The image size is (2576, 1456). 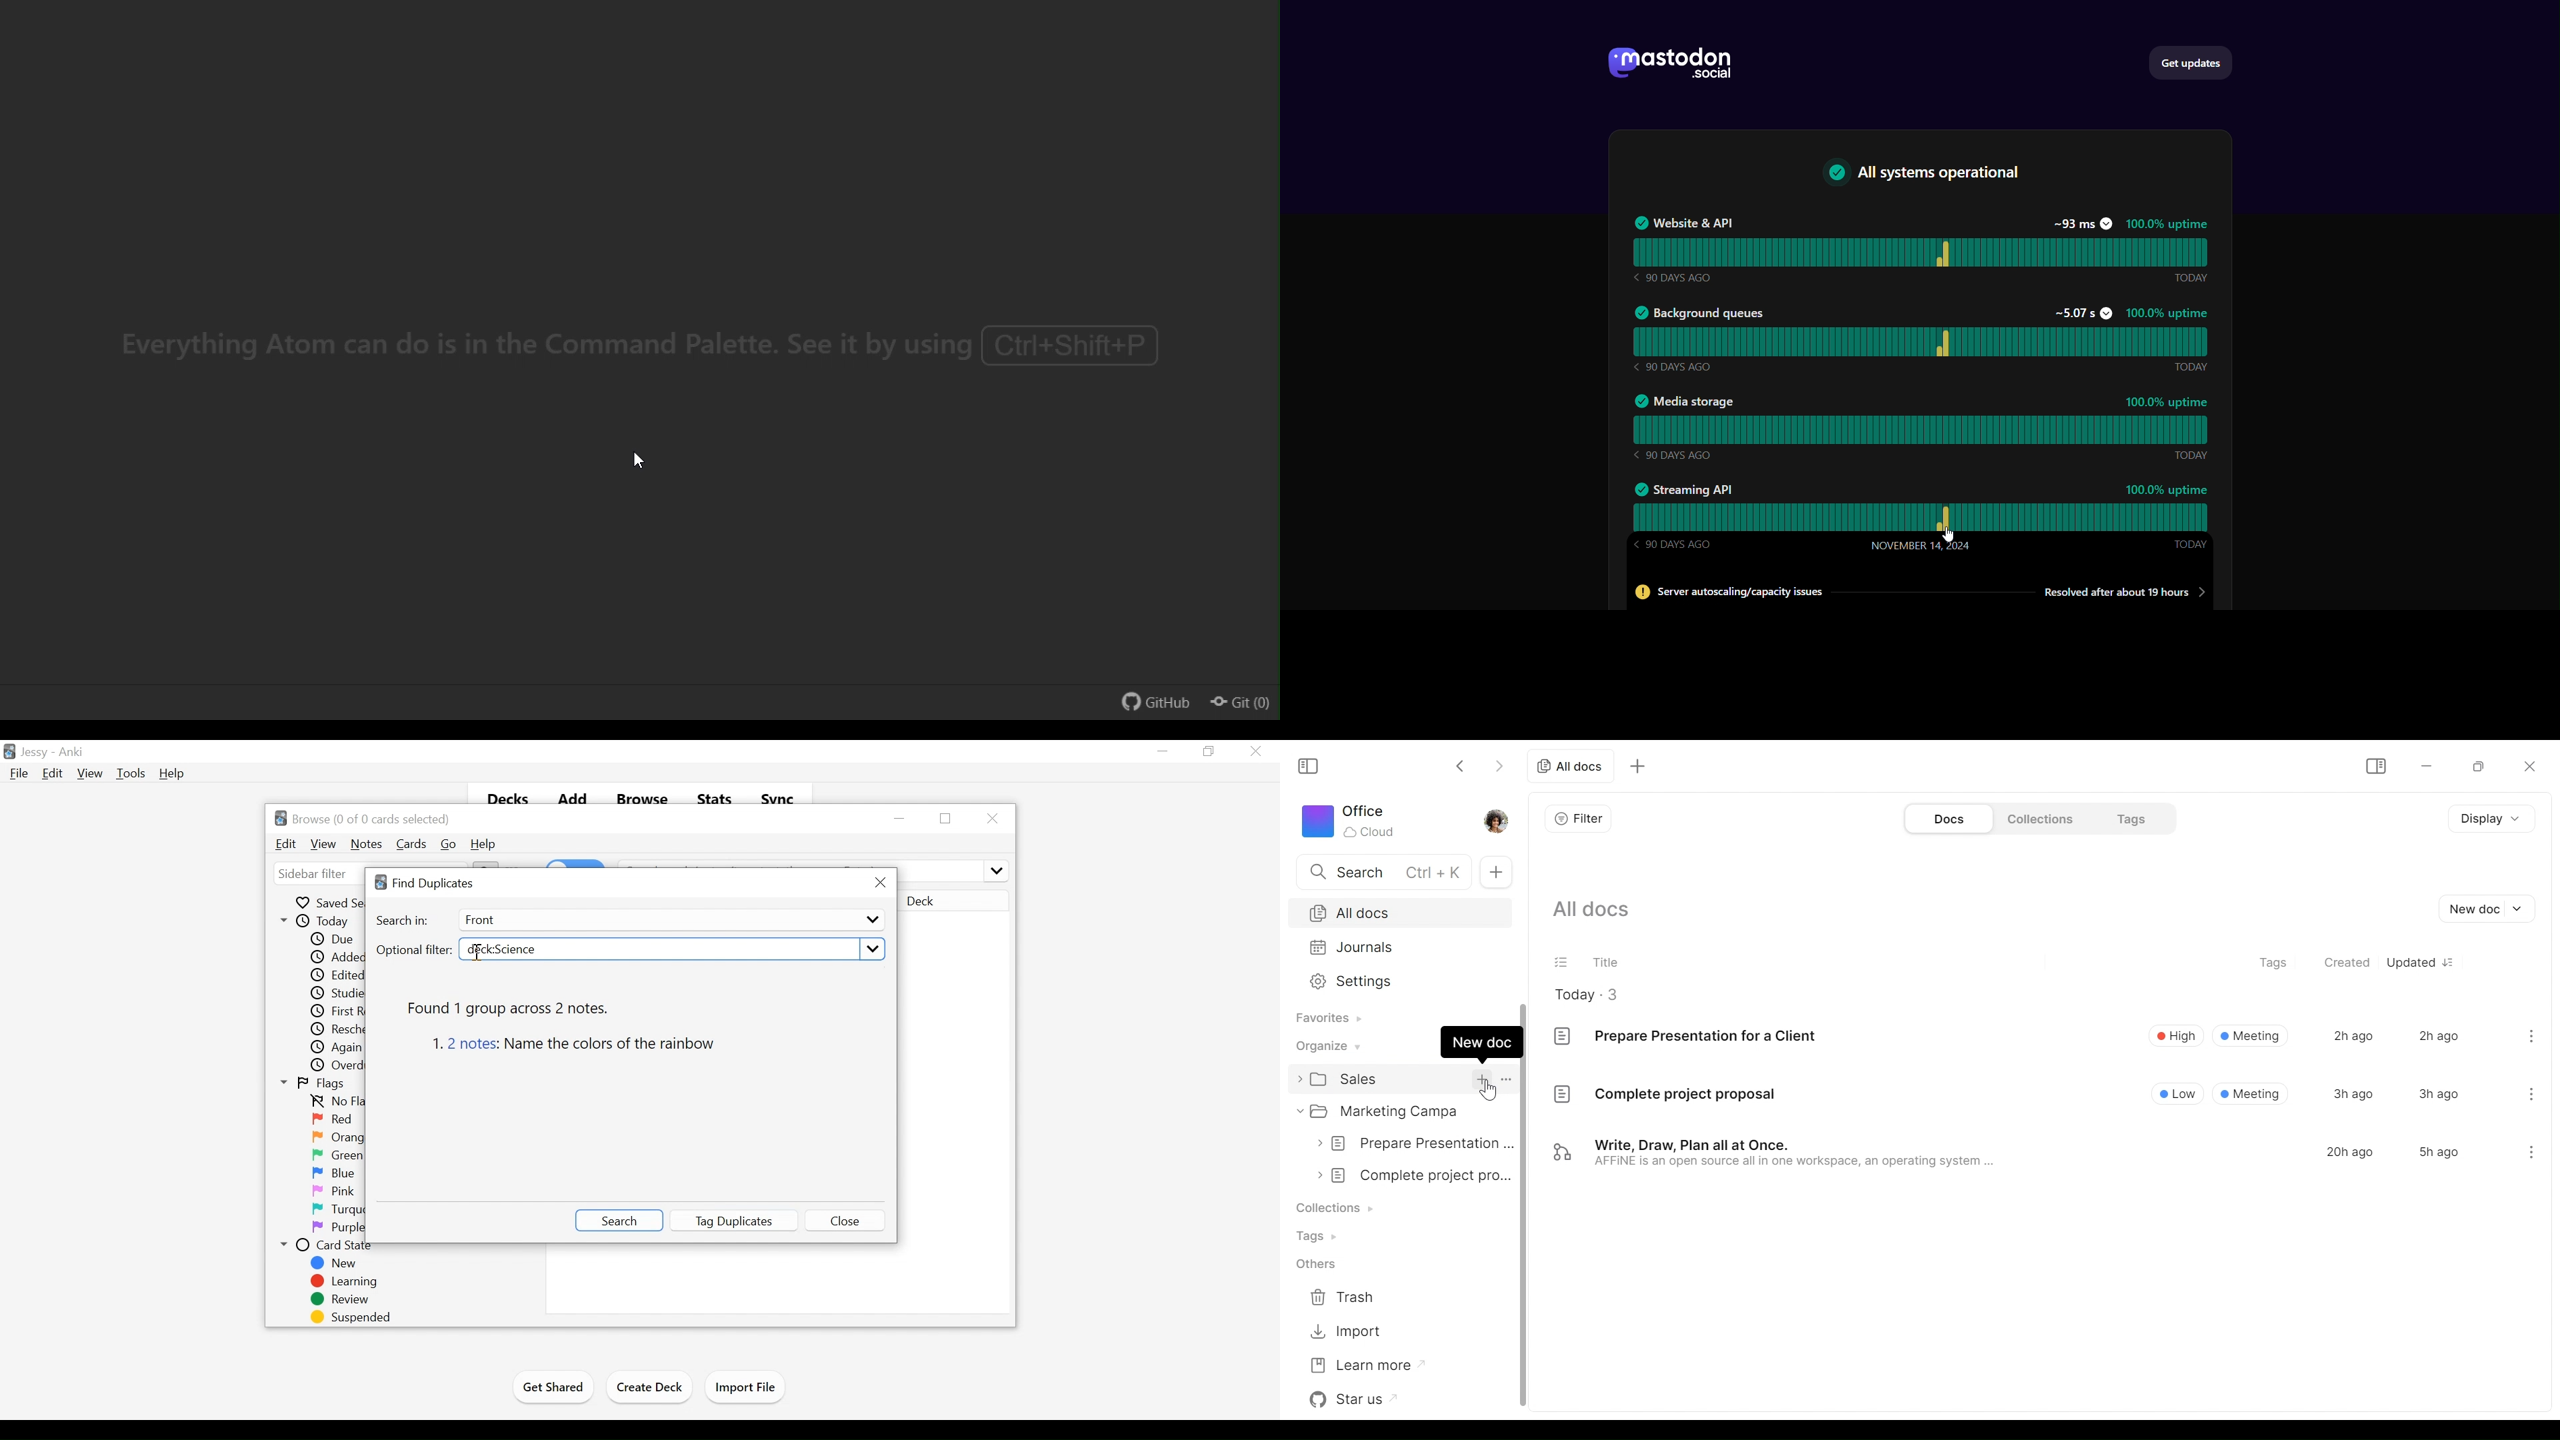 I want to click on Due, so click(x=331, y=939).